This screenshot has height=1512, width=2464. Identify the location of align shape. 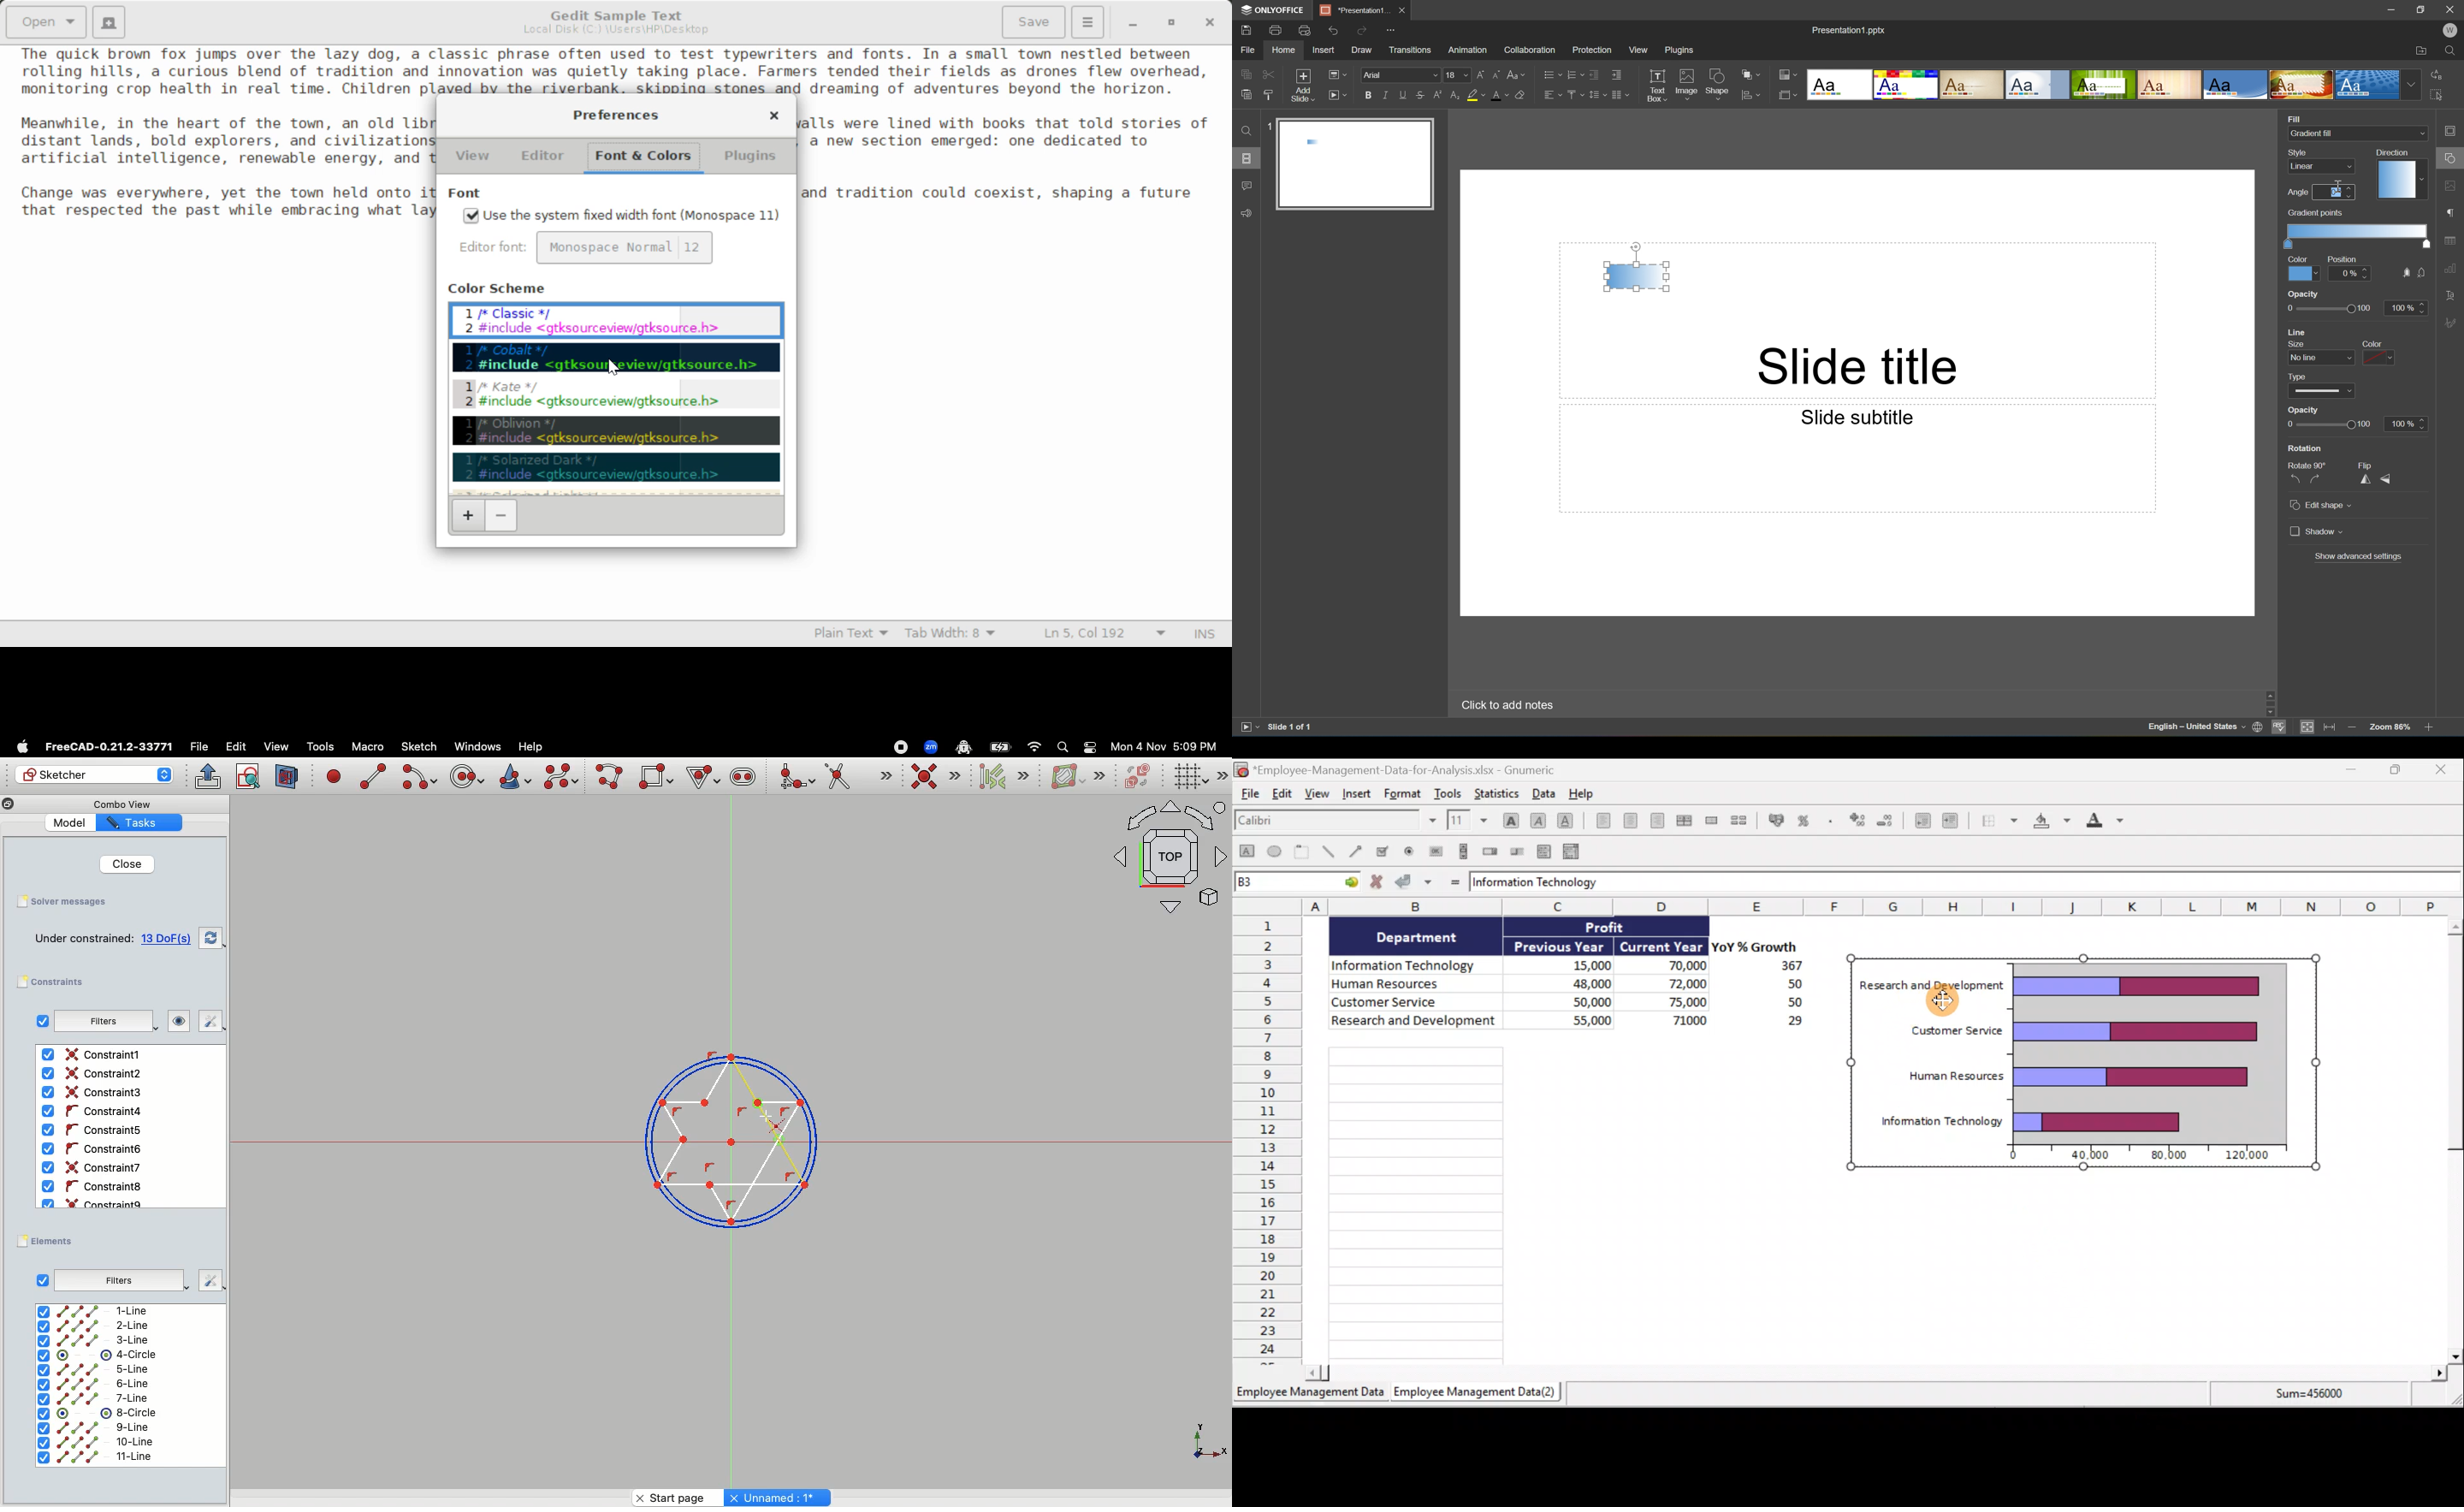
(1752, 96).